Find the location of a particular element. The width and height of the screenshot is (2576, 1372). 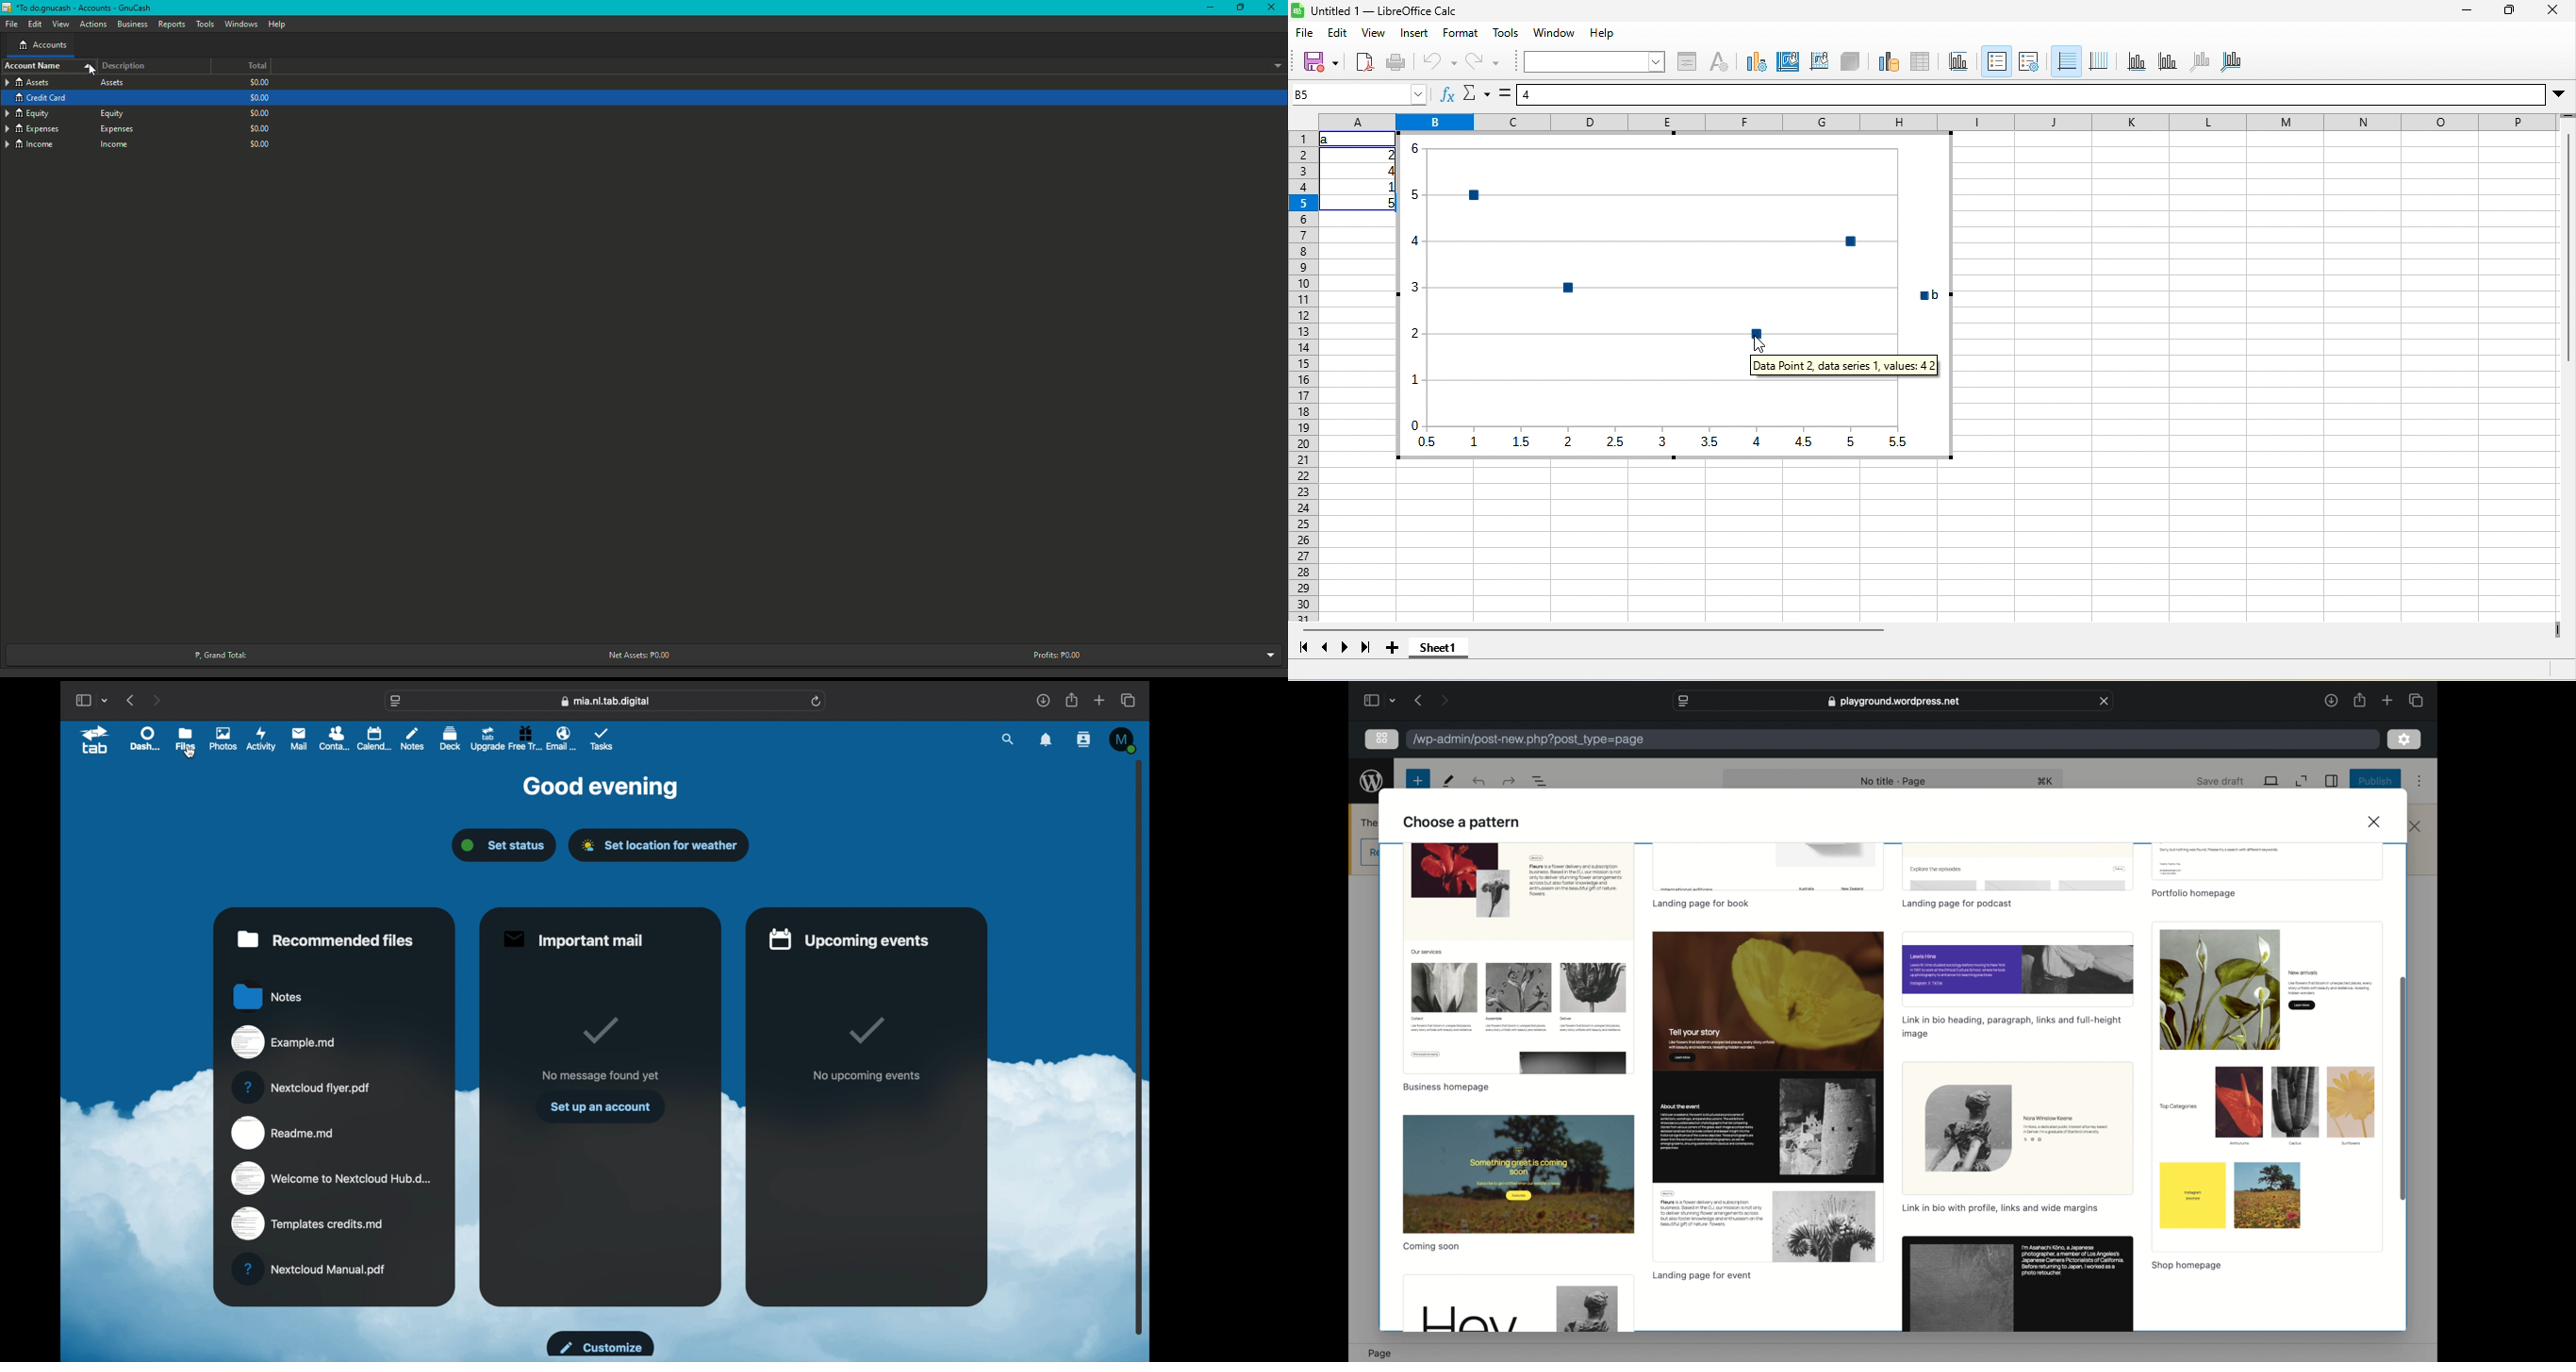

customize is located at coordinates (601, 1343).